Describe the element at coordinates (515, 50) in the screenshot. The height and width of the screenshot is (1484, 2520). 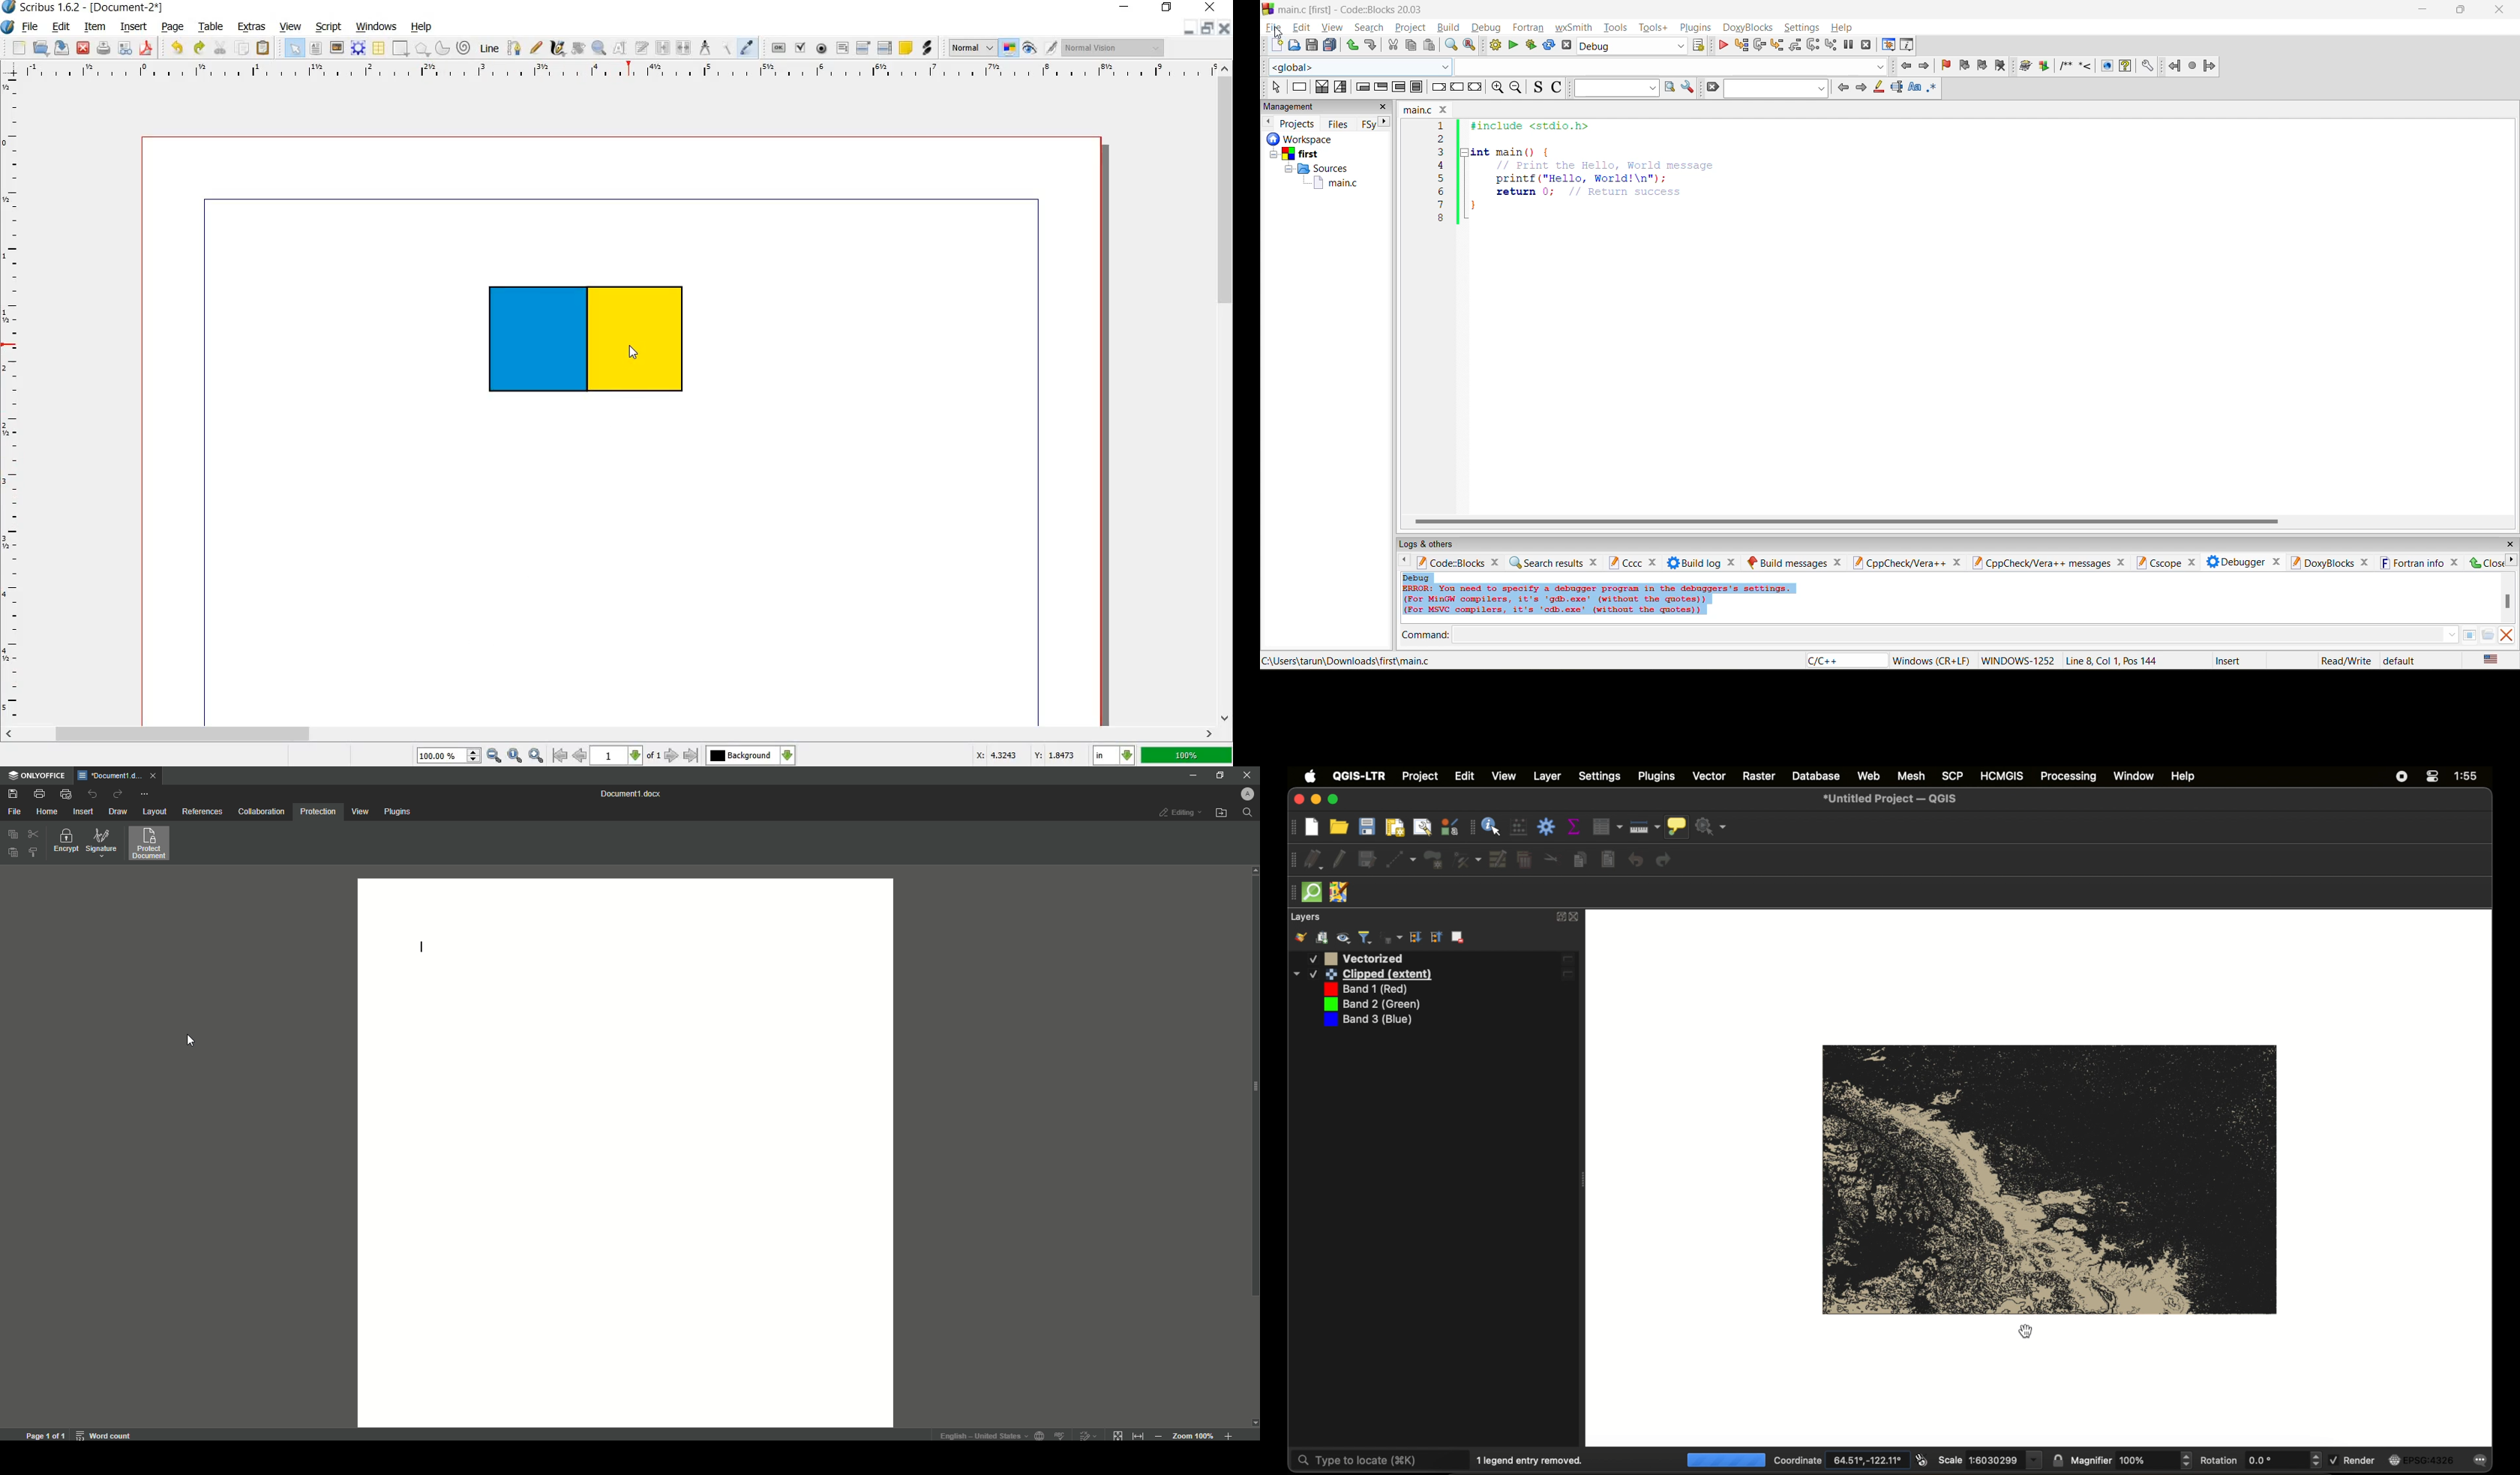
I see `bezier curve` at that location.